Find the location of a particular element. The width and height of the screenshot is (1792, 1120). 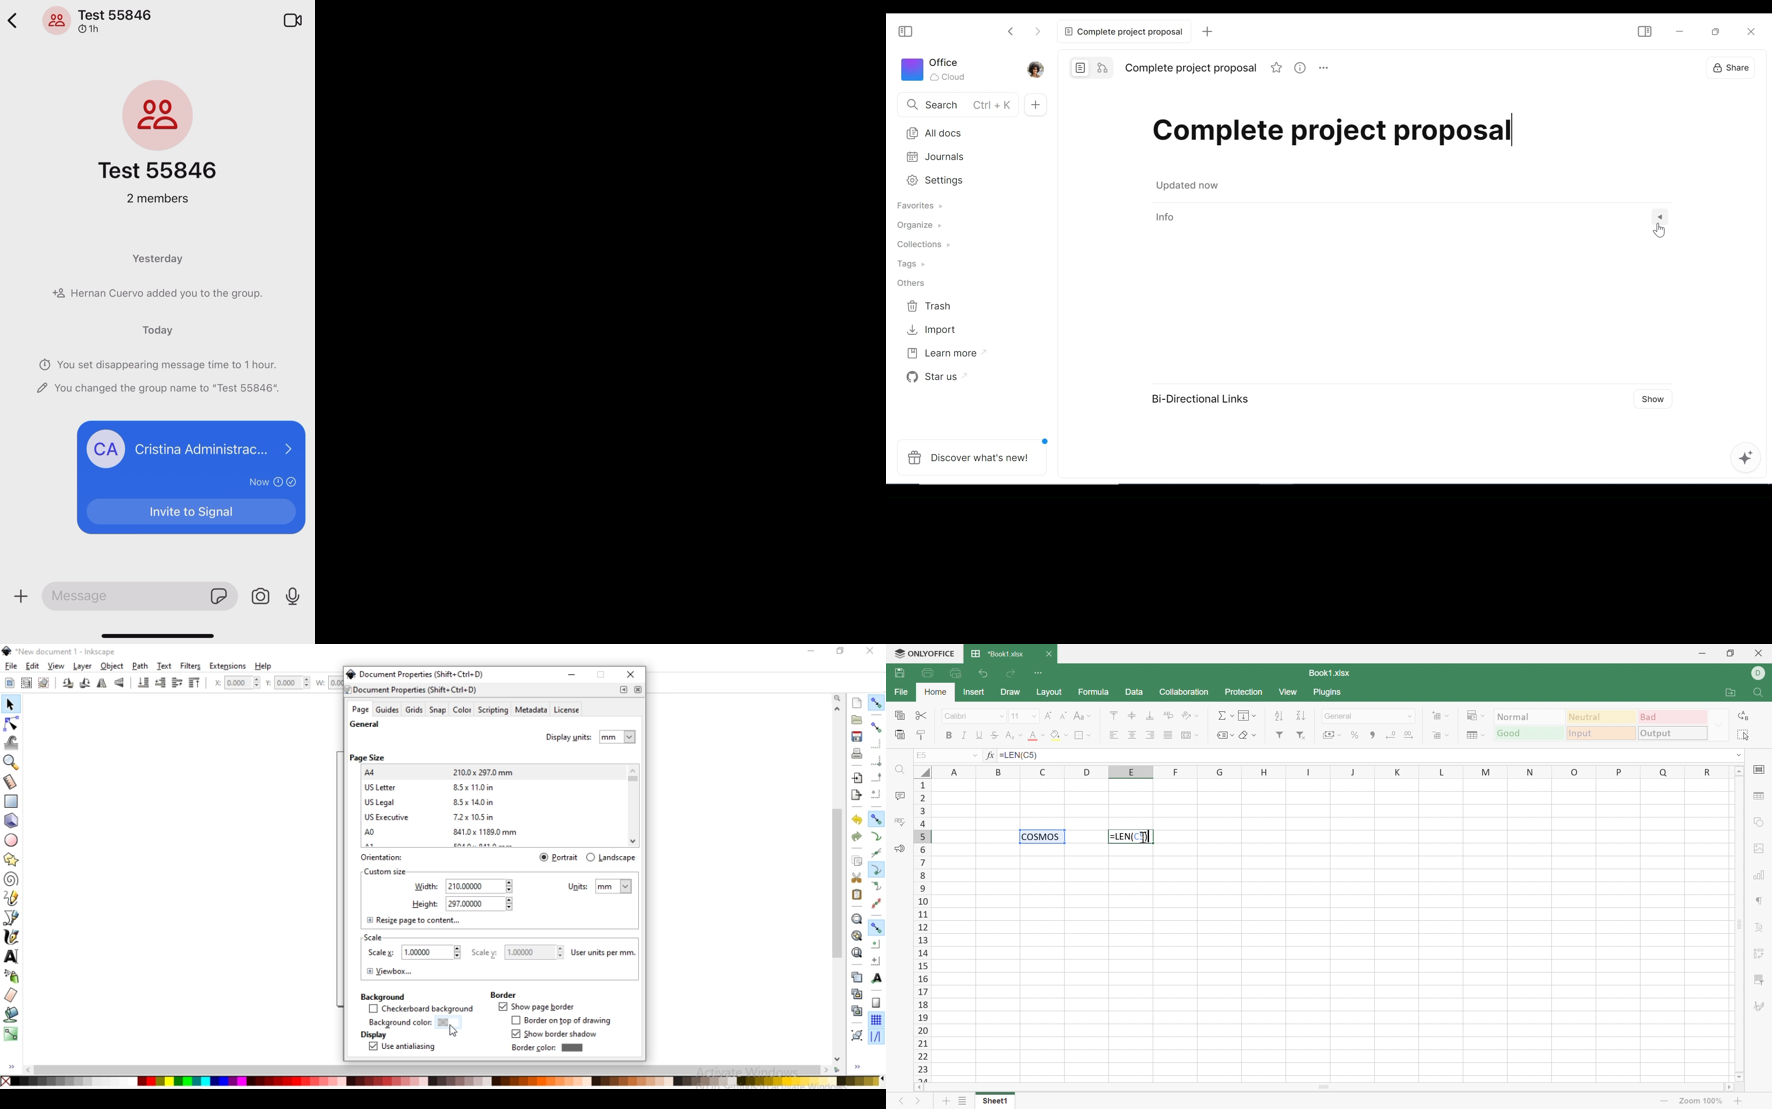

tweak objects by sculpting or painting is located at coordinates (12, 742).